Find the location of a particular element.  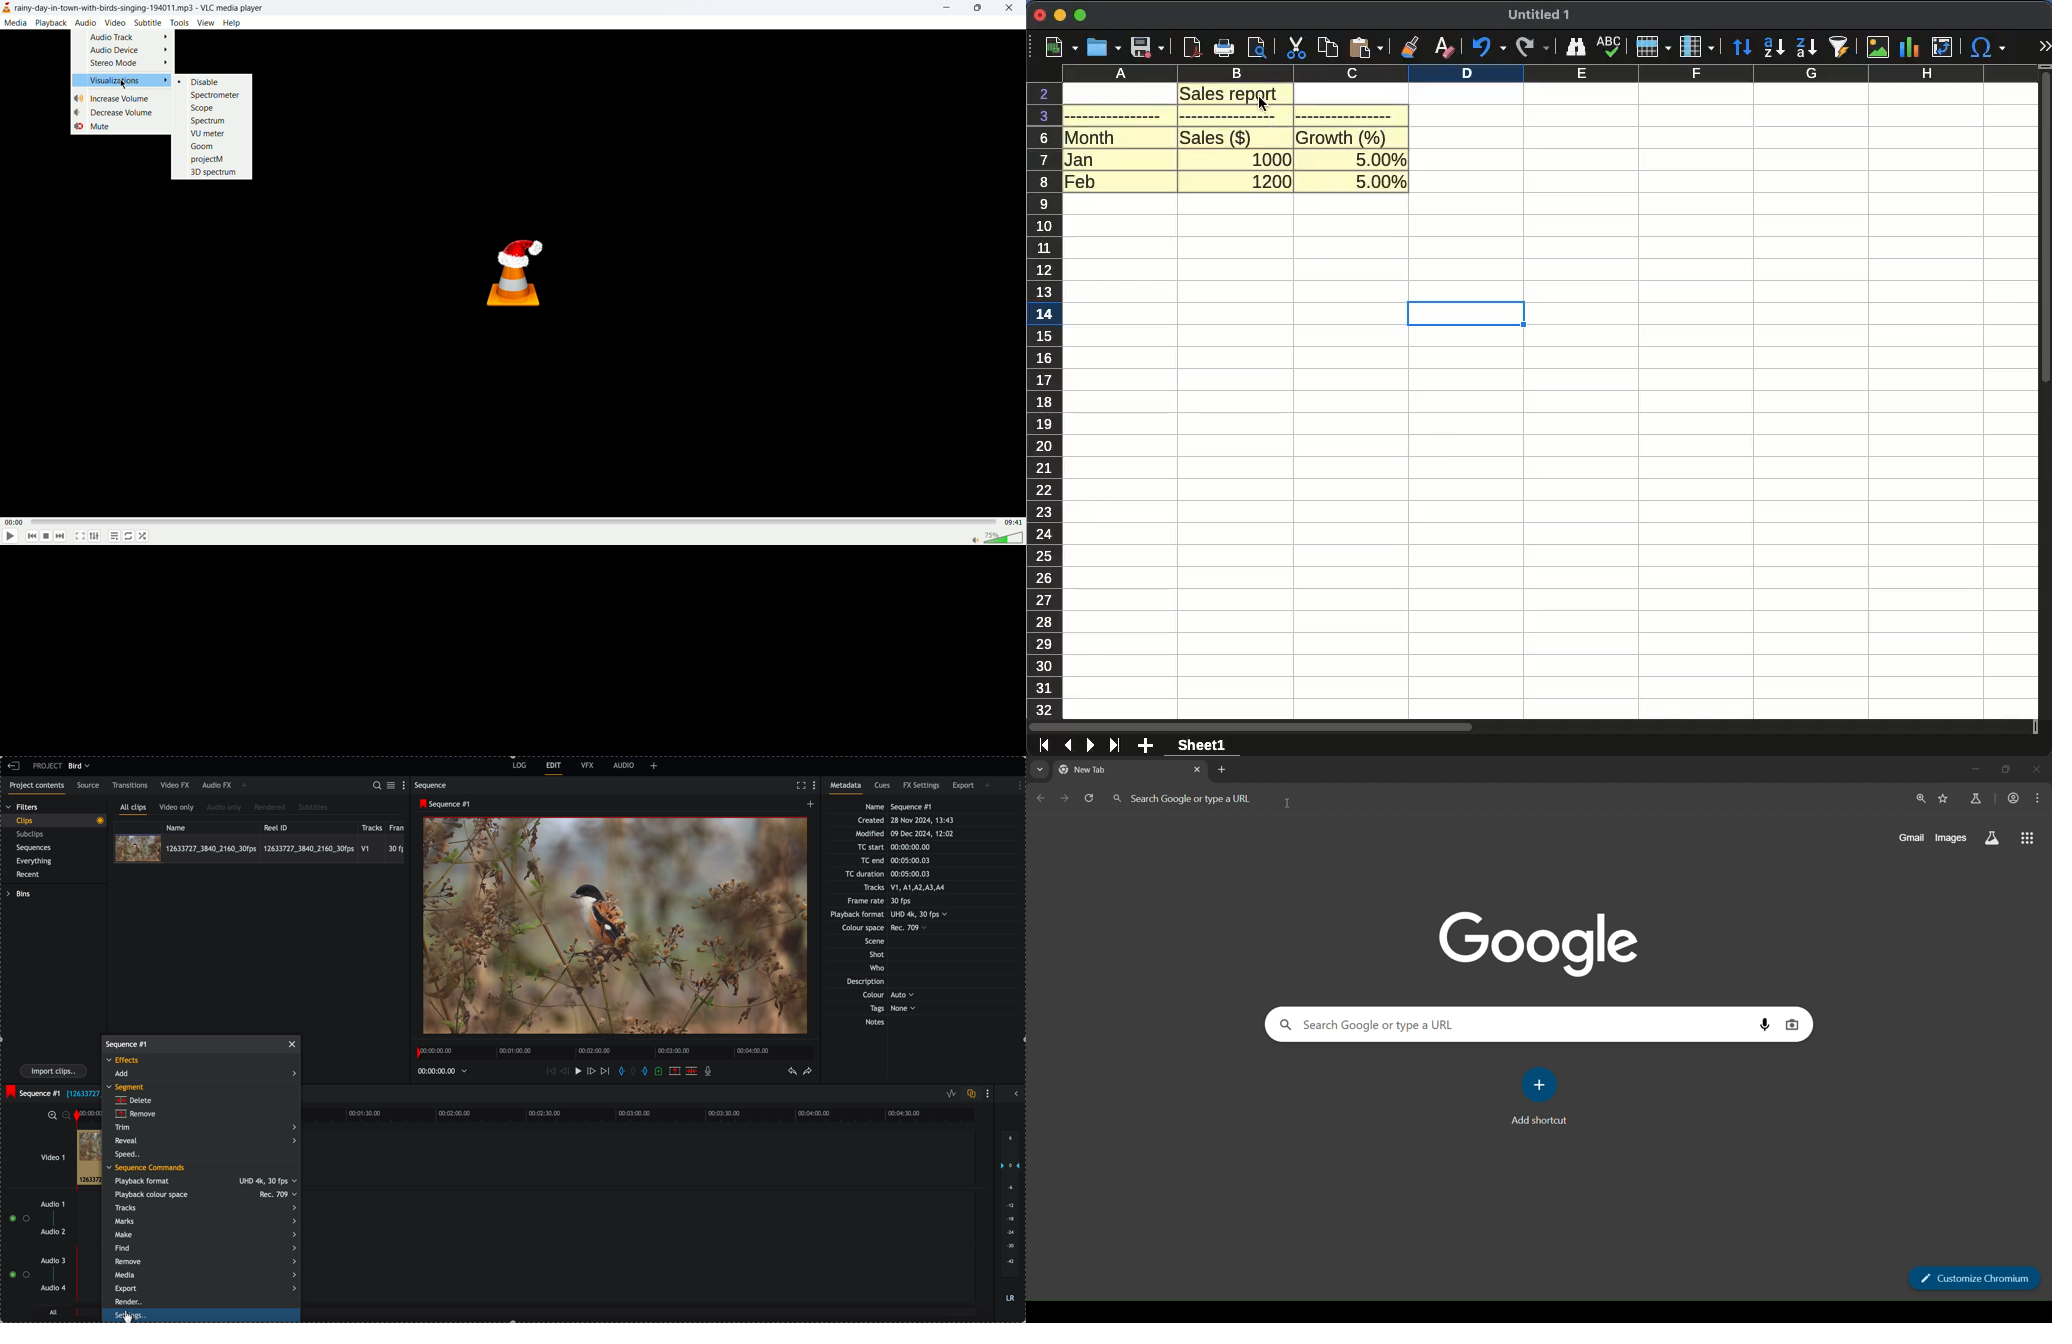

show settings menu is located at coordinates (406, 785).